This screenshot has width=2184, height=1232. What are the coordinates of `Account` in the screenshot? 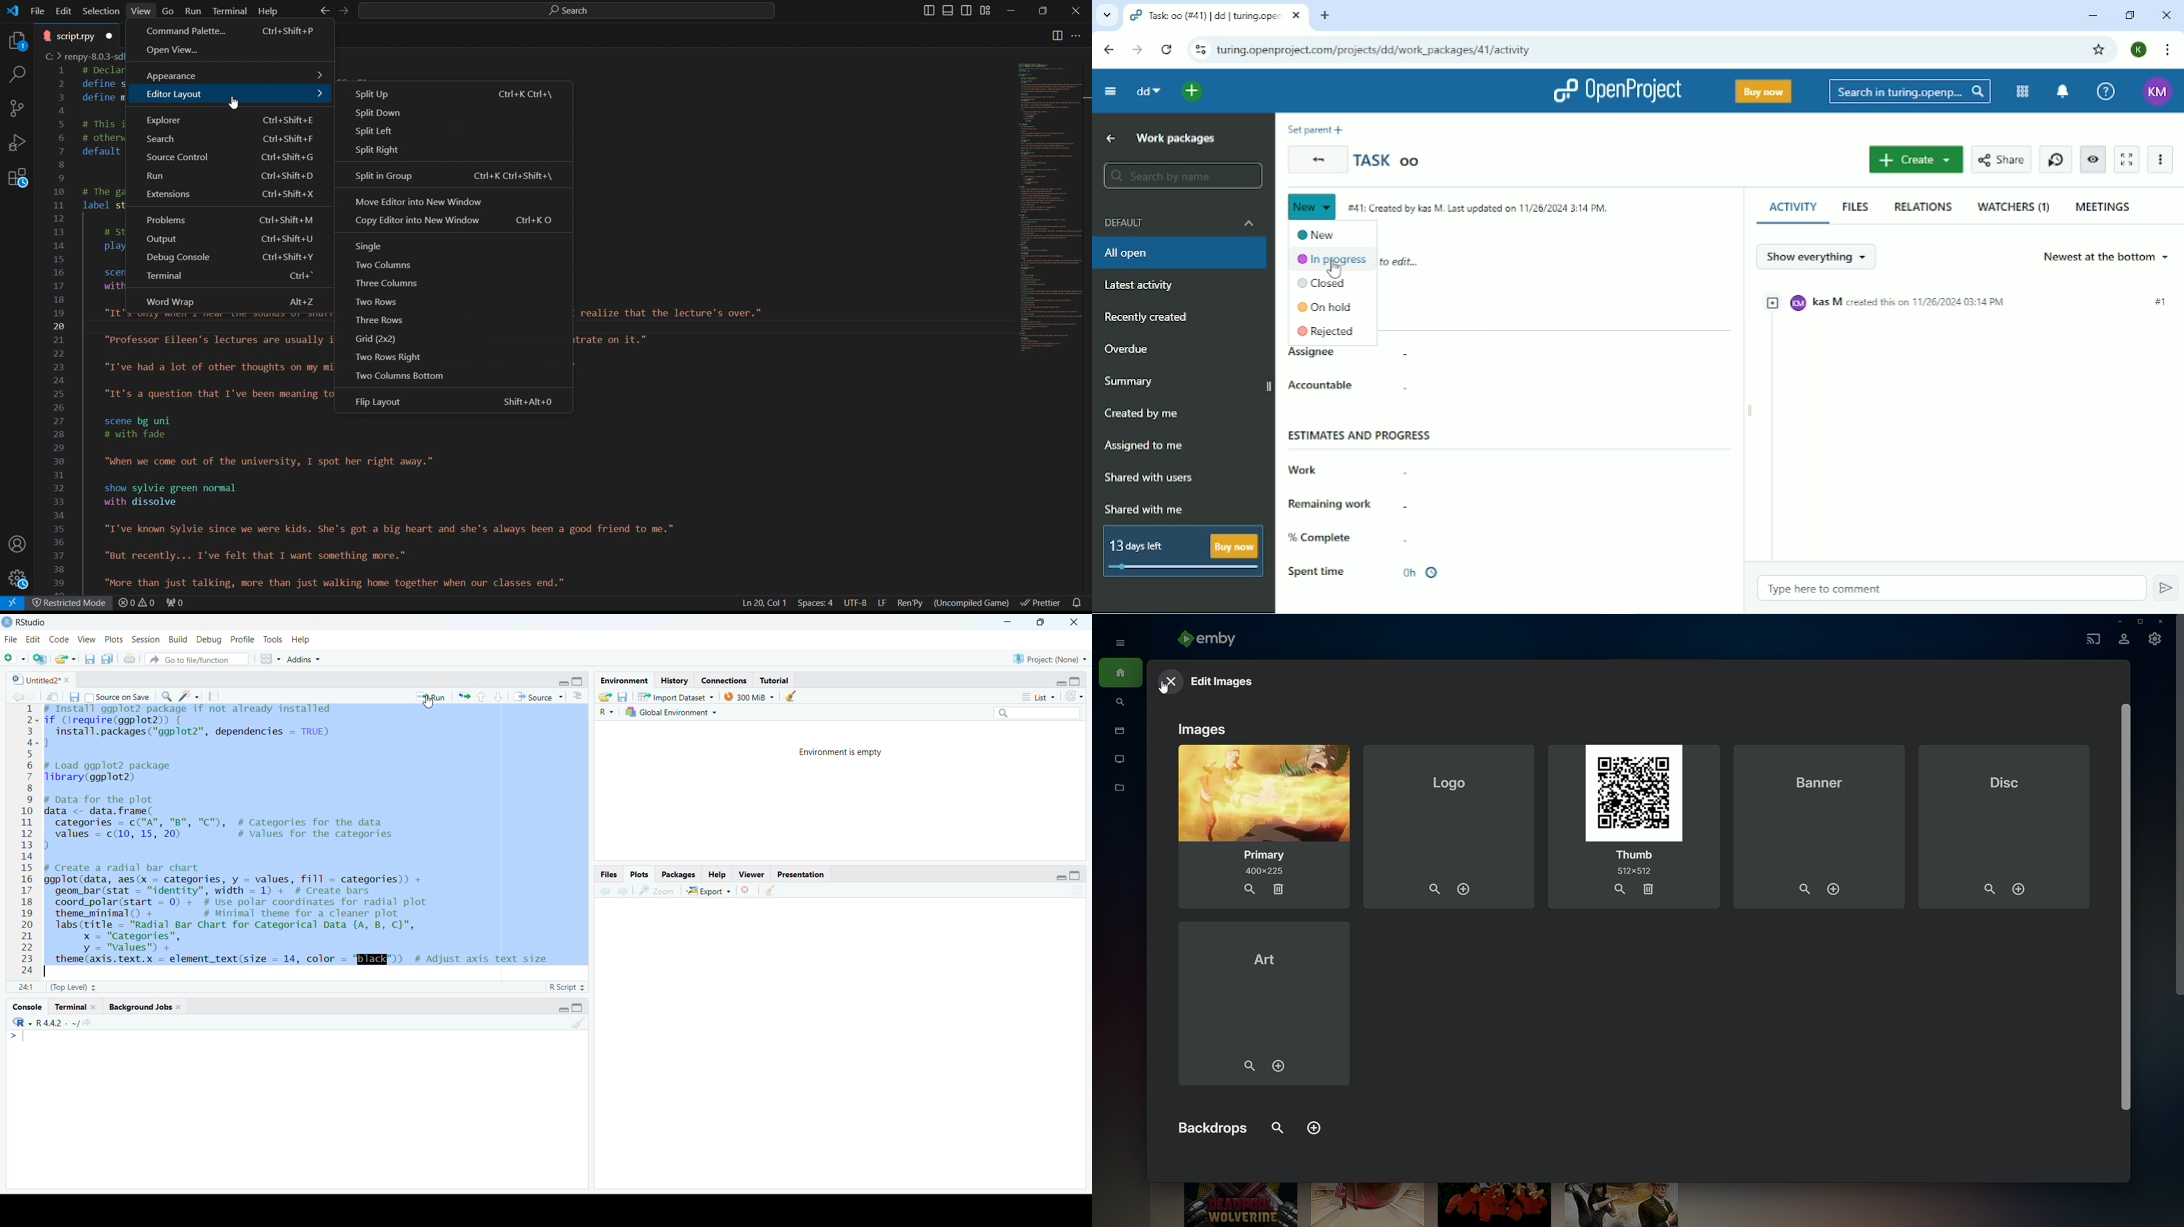 It's located at (2124, 640).